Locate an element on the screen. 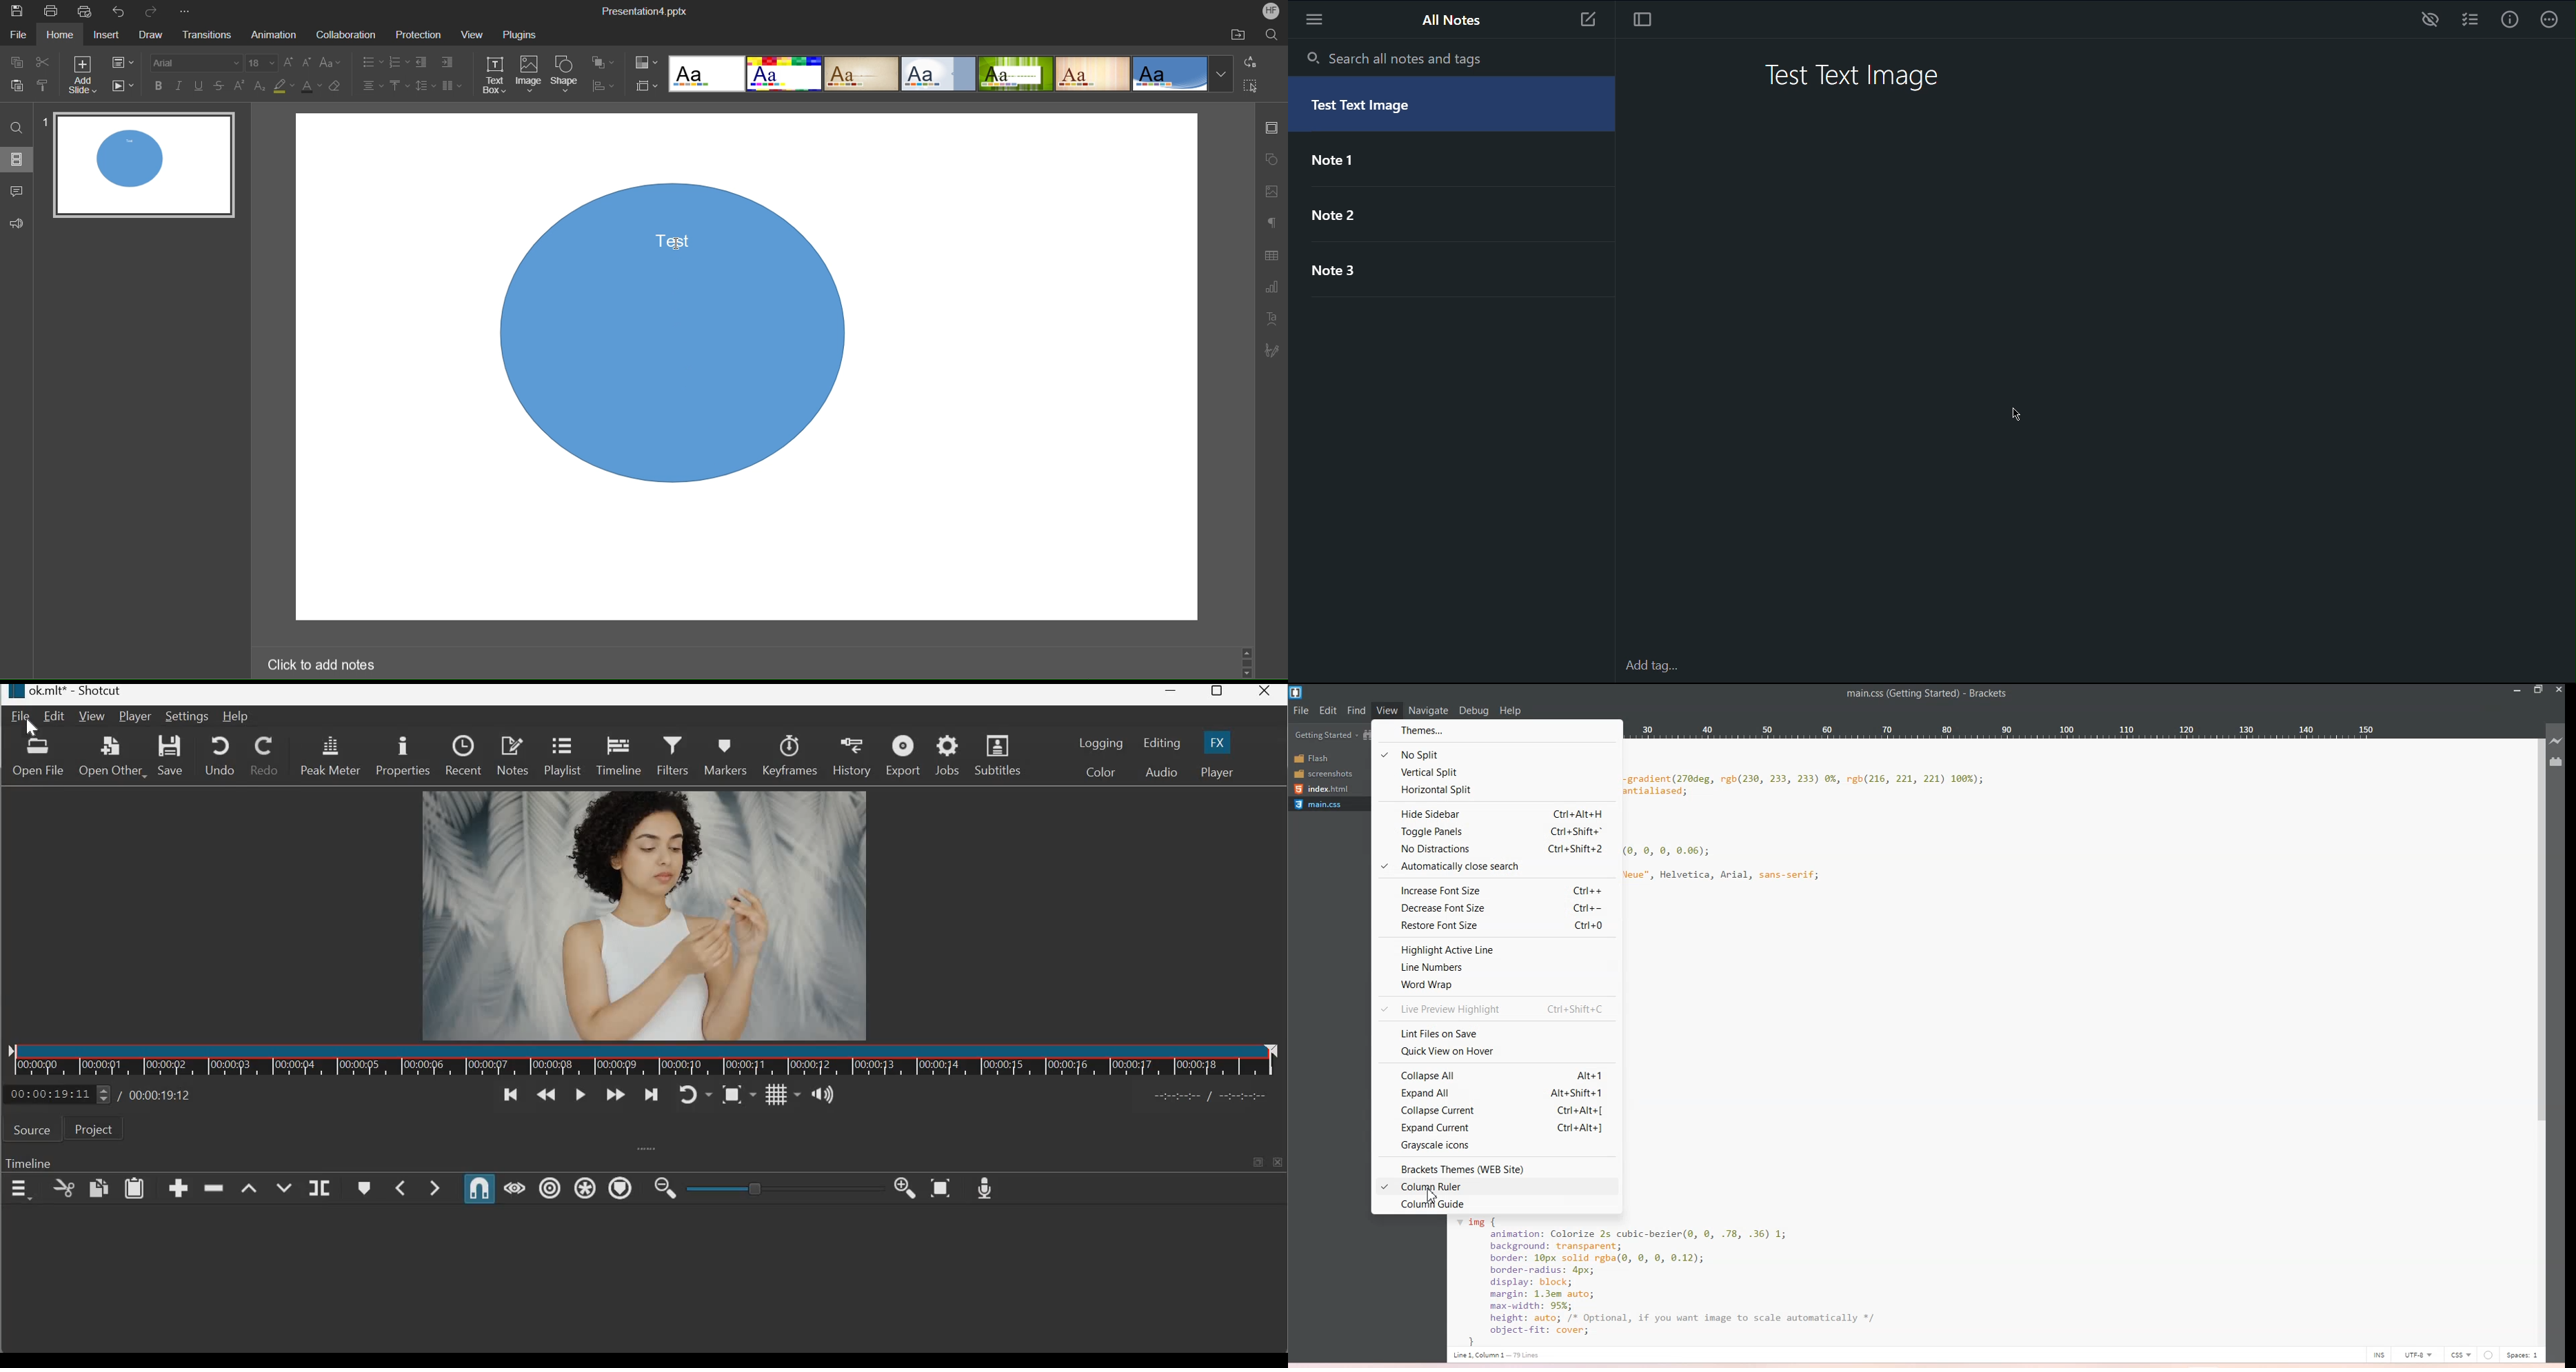 This screenshot has width=2576, height=1372. File is located at coordinates (21, 716).